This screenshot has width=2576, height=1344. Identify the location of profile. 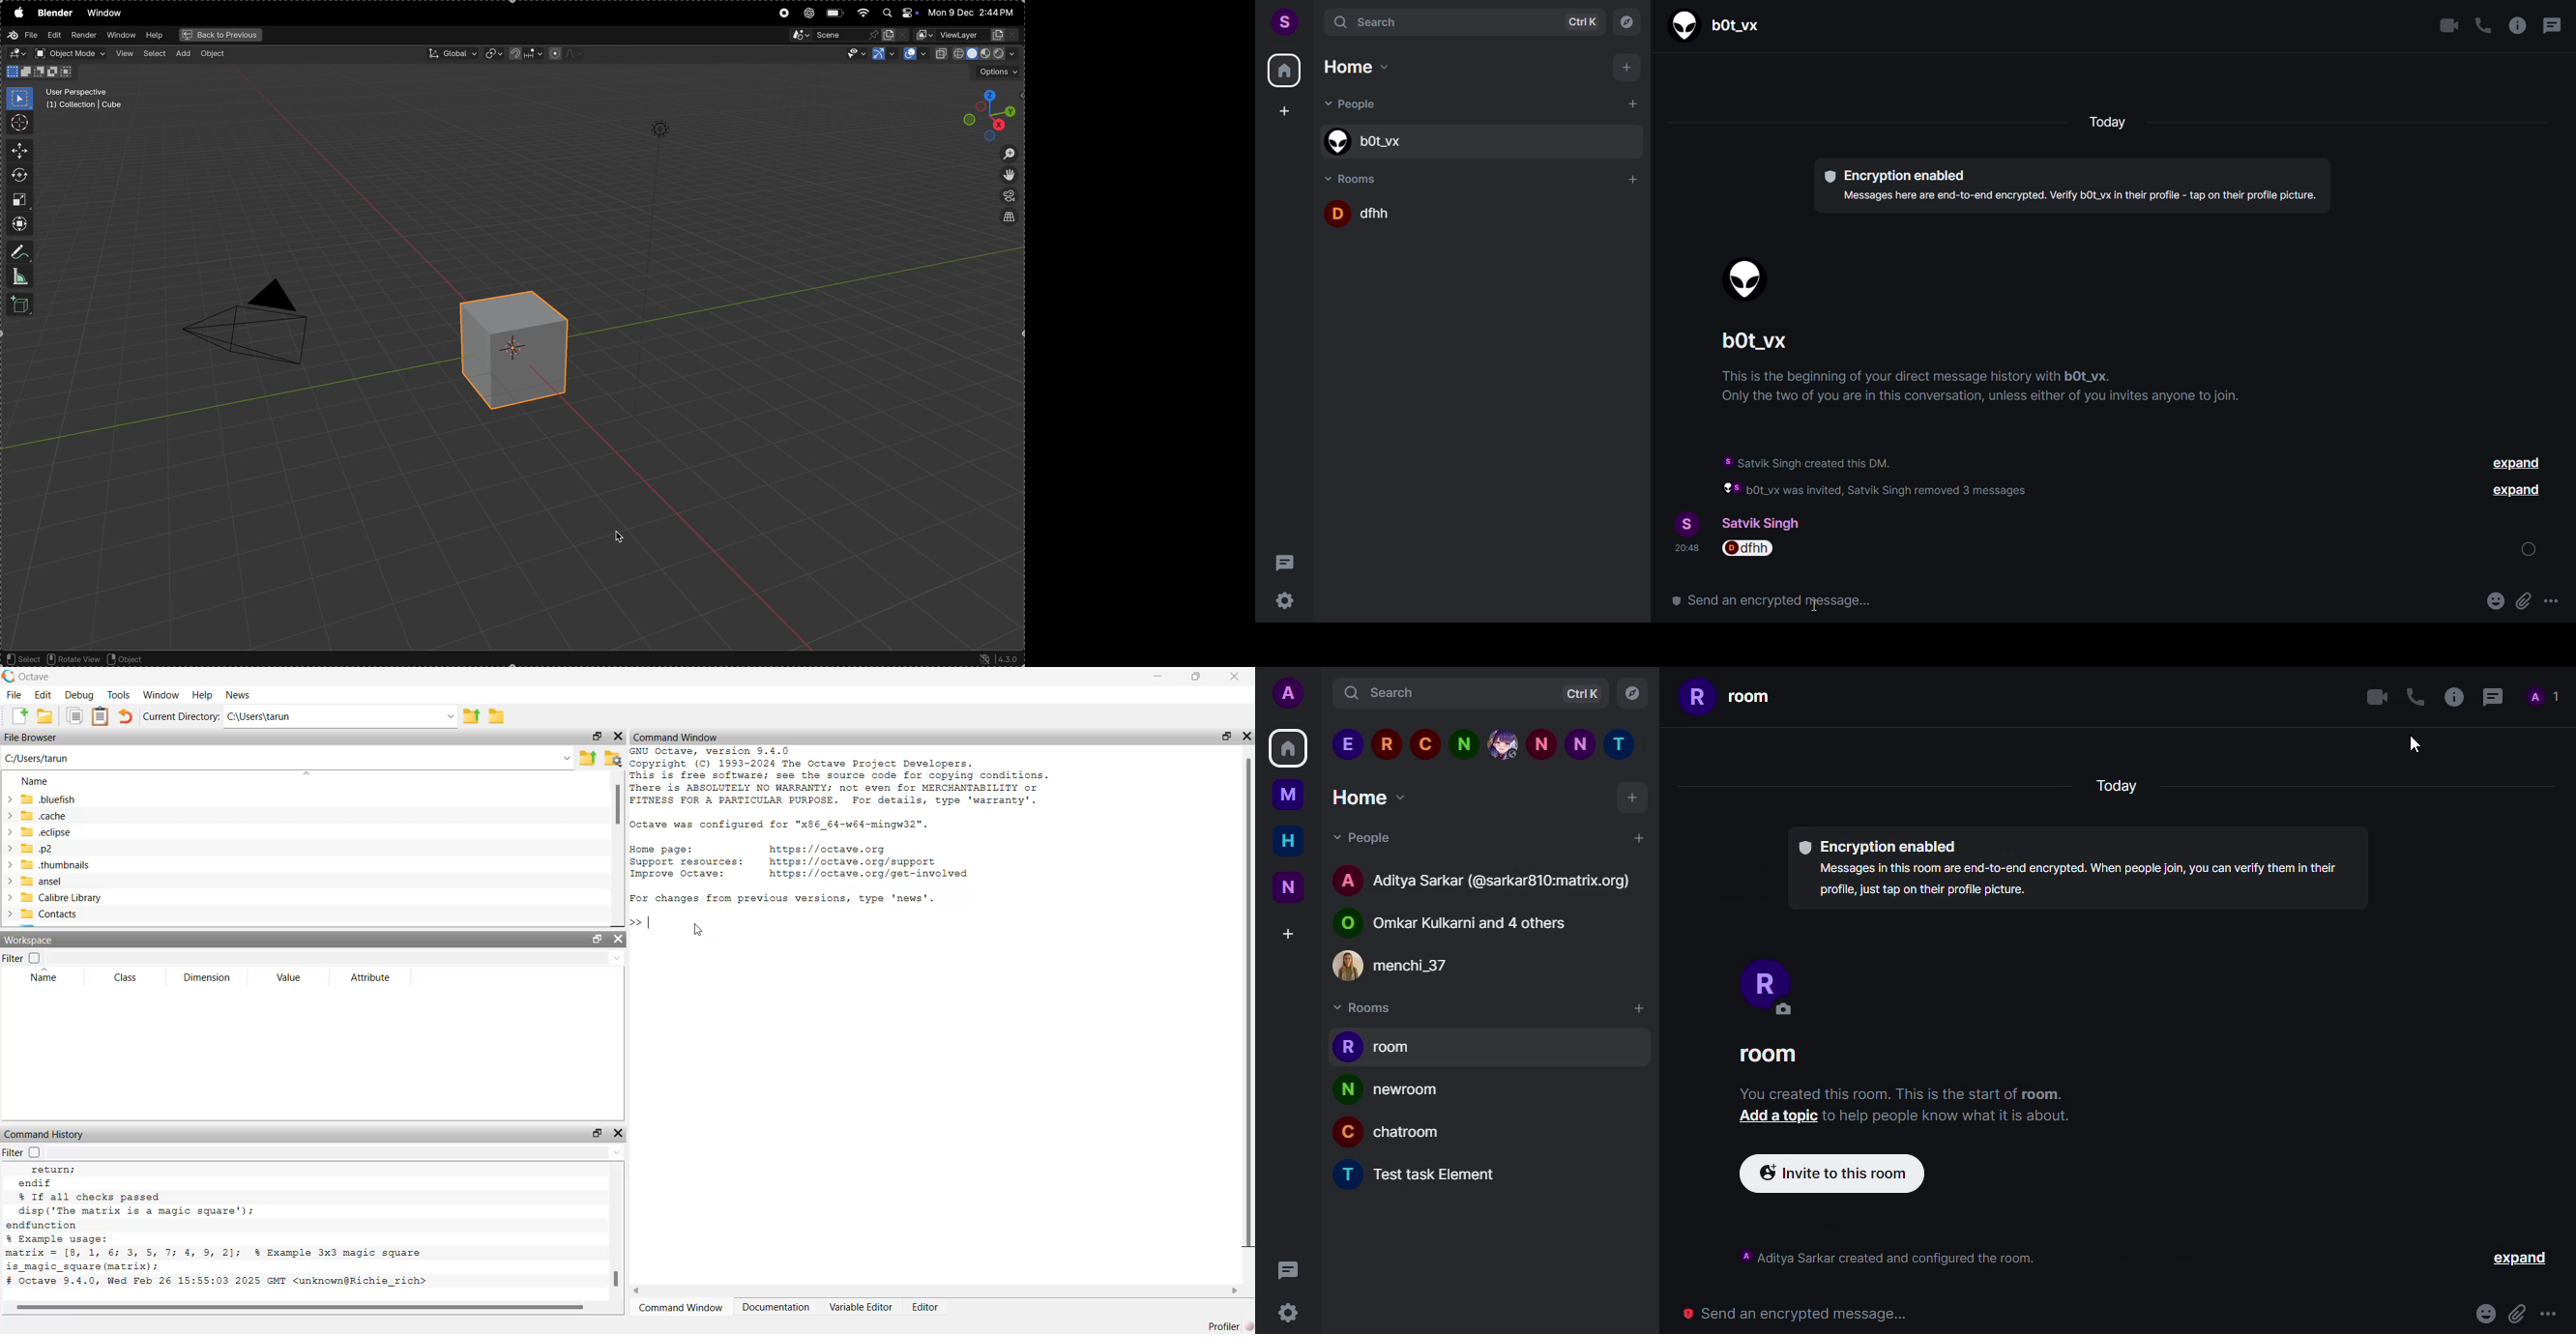
(1346, 1174).